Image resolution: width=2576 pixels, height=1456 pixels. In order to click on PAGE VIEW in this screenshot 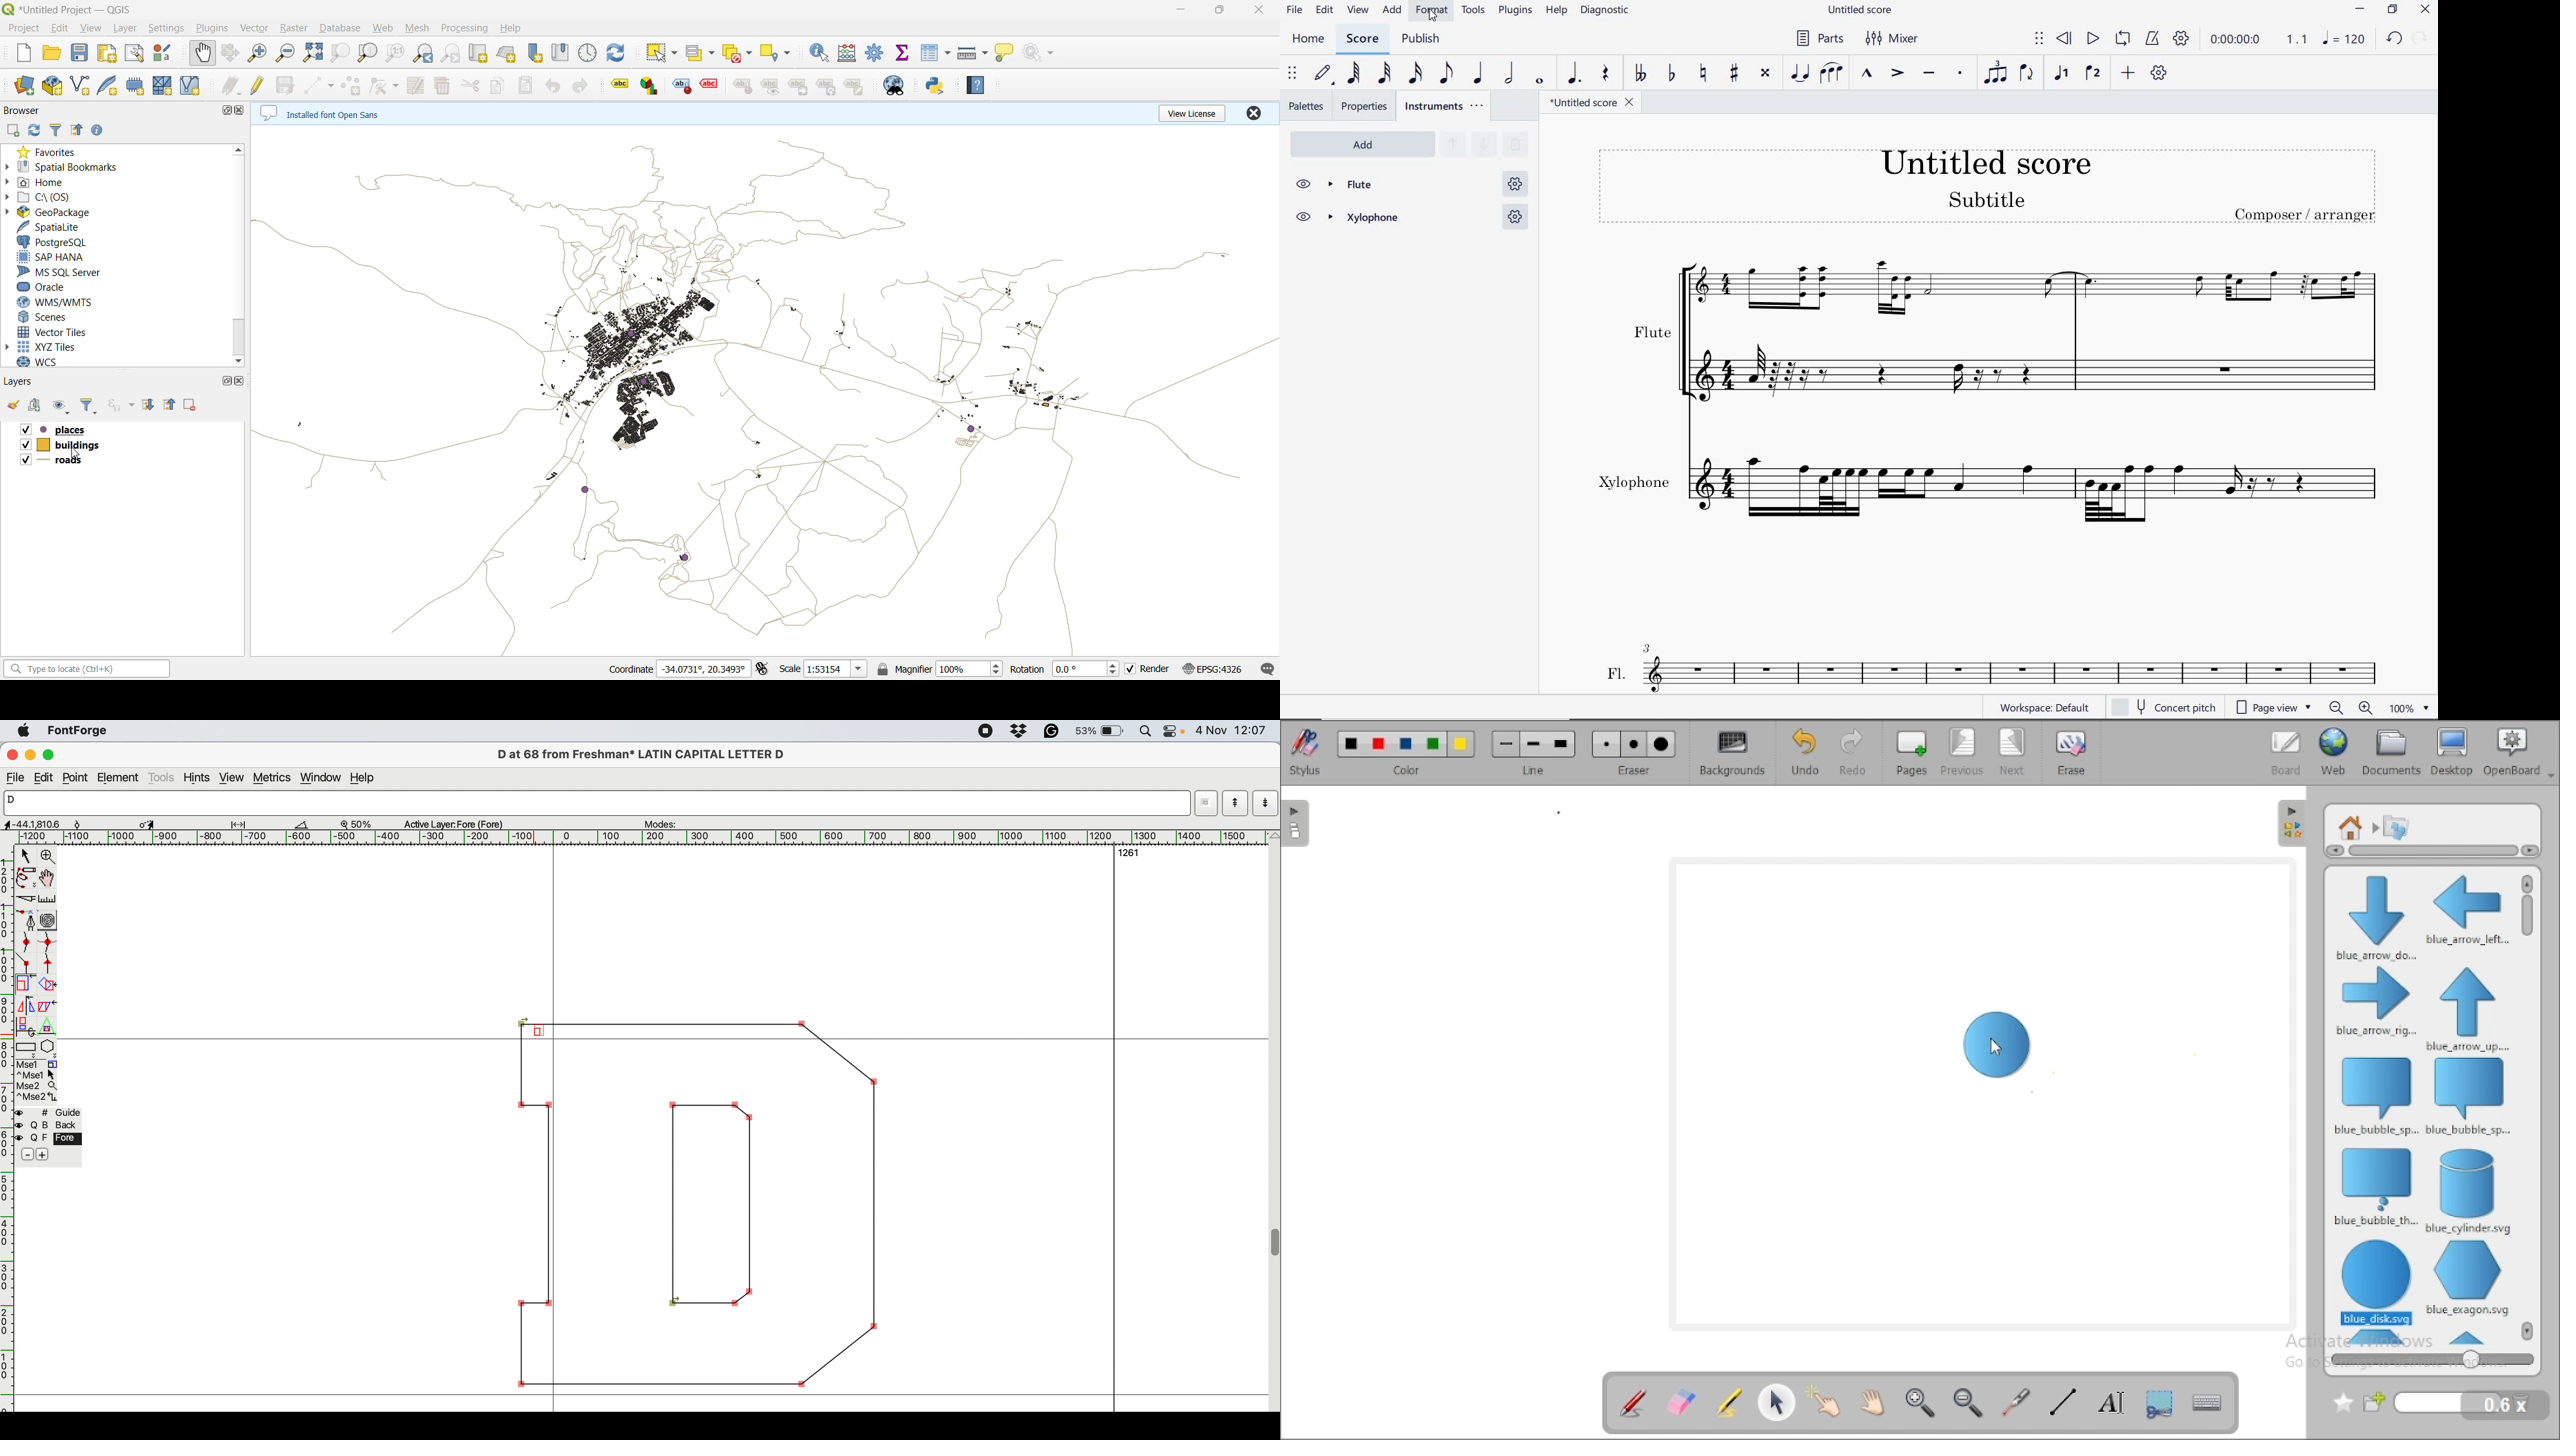, I will do `click(2277, 707)`.